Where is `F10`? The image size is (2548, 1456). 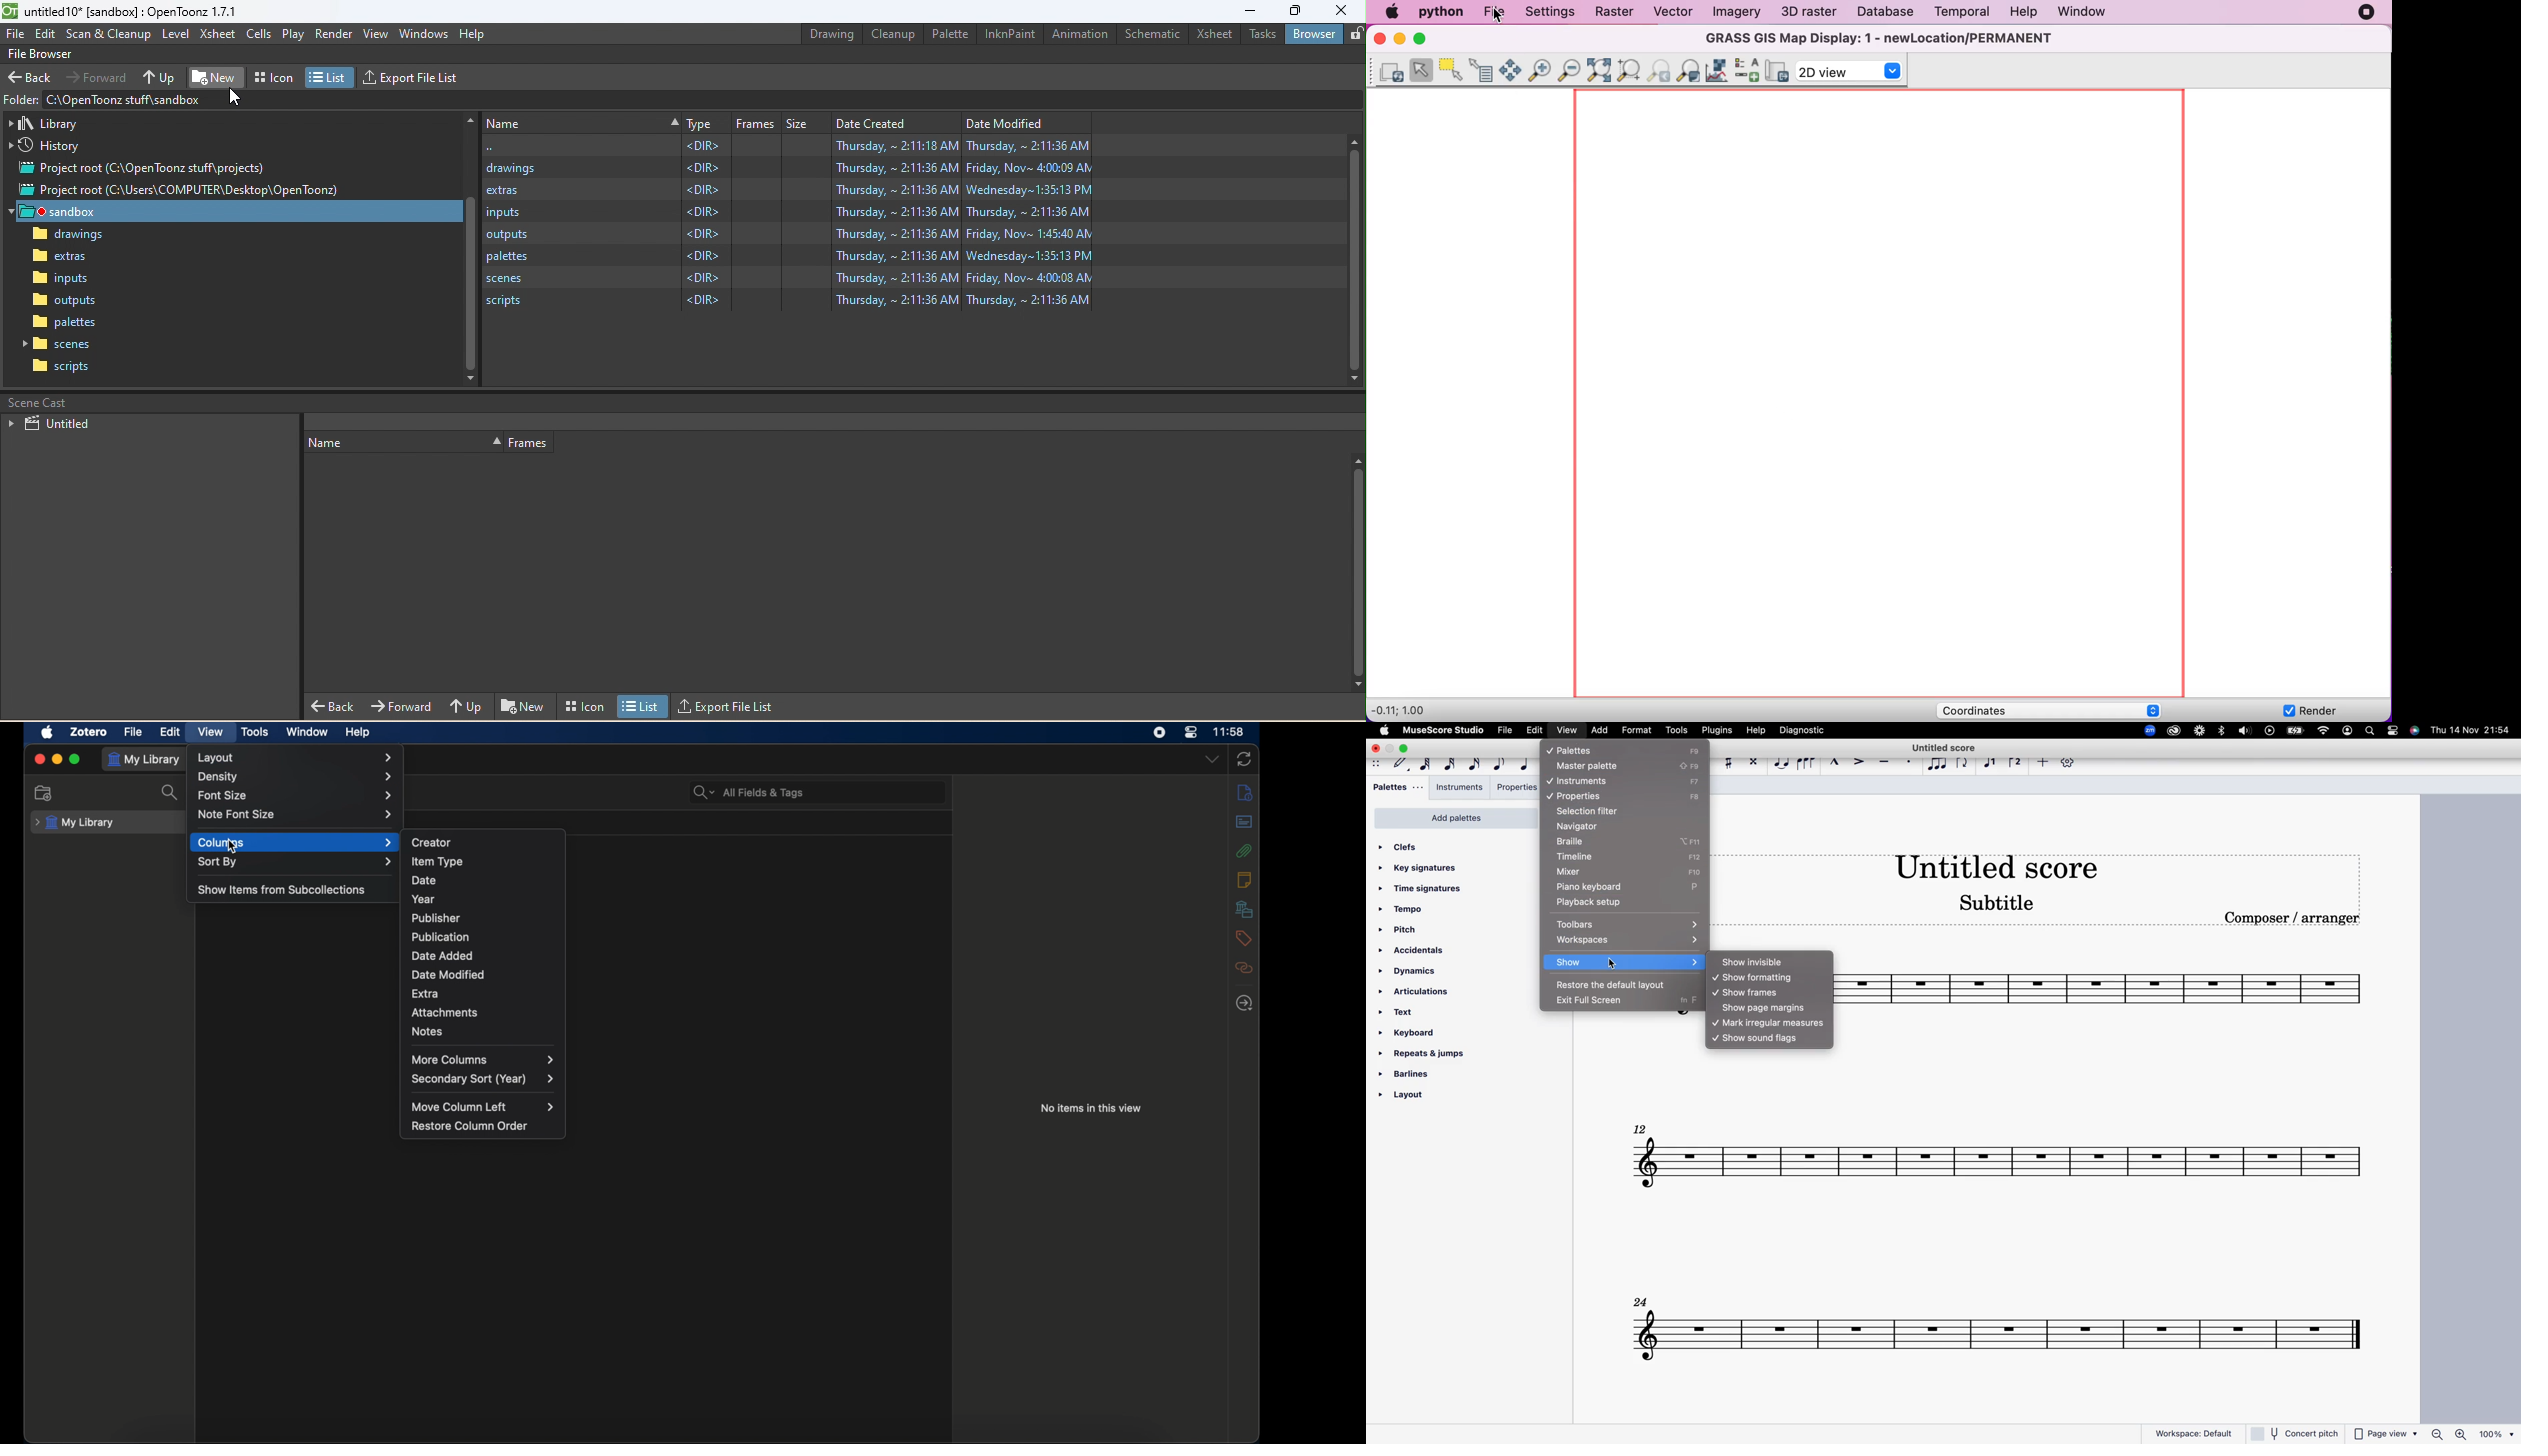
F10 is located at coordinates (1697, 872).